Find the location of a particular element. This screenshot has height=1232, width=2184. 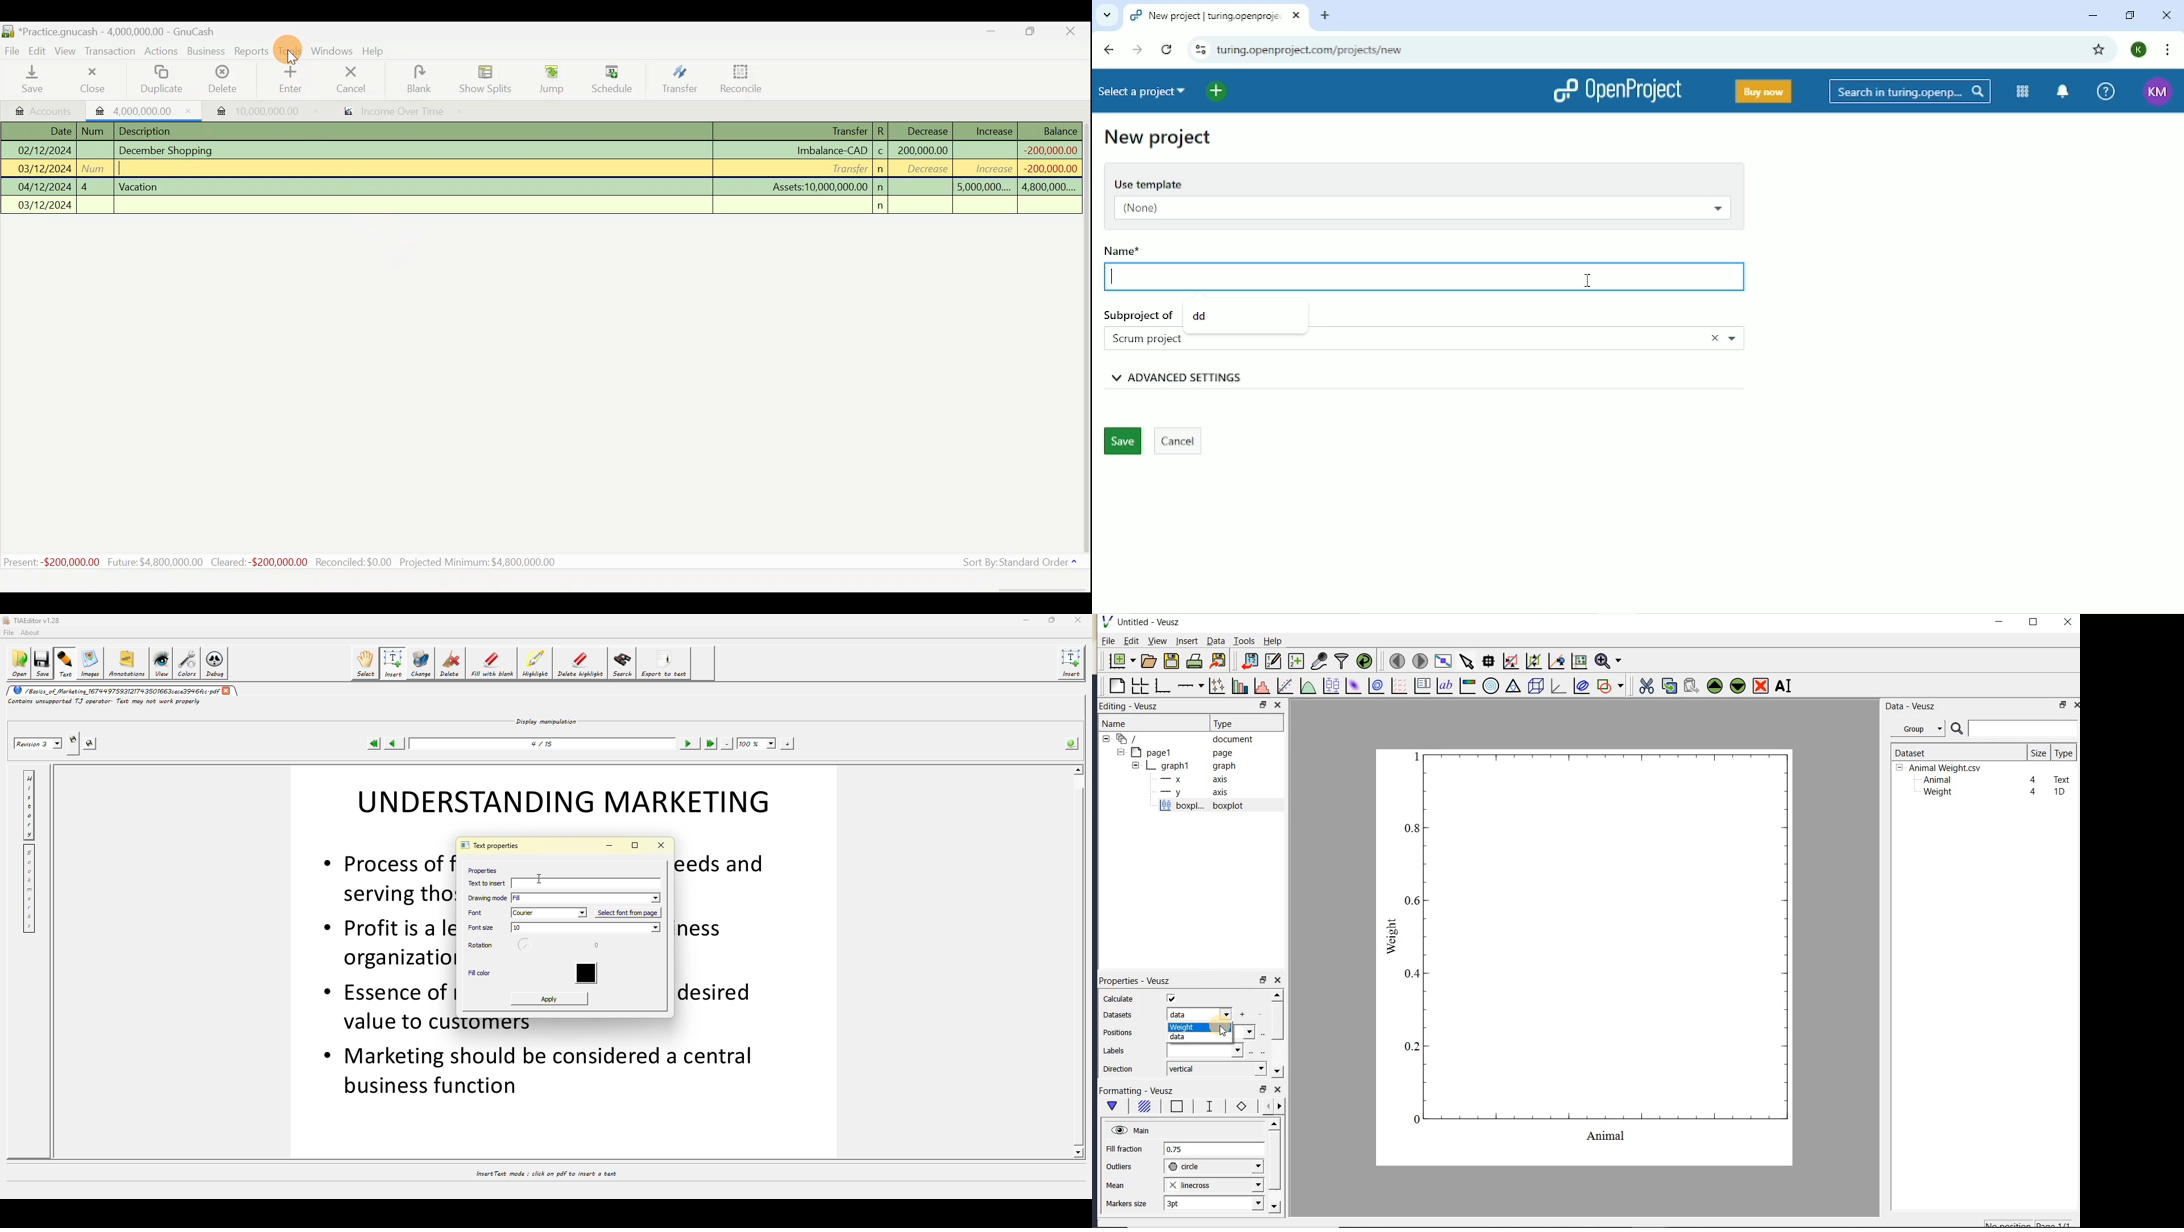

create new datasets is located at coordinates (1296, 660).